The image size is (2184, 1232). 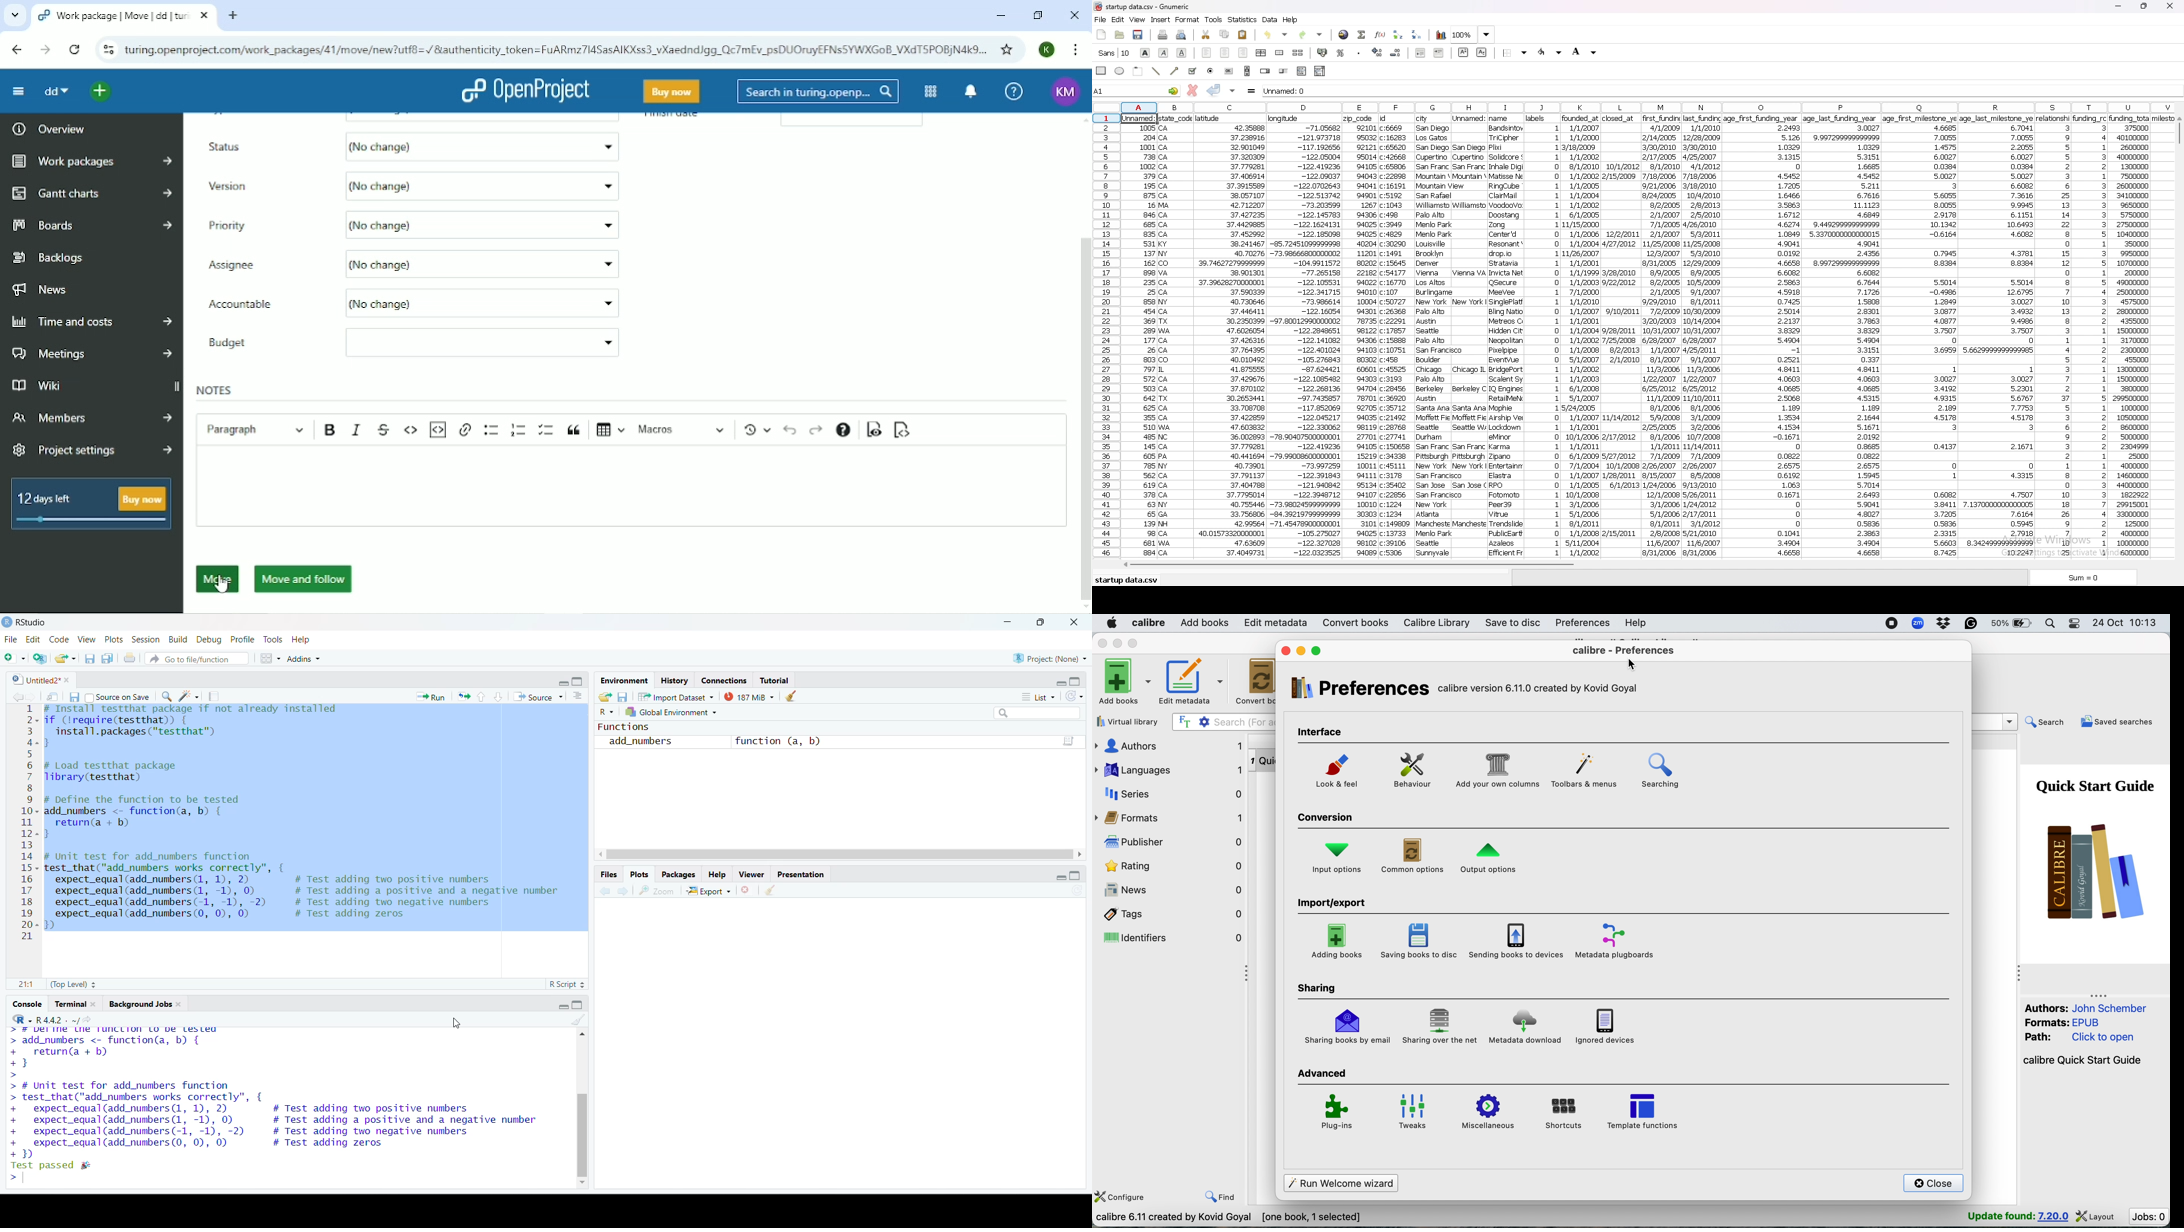 I want to click on minimize, so click(x=563, y=681).